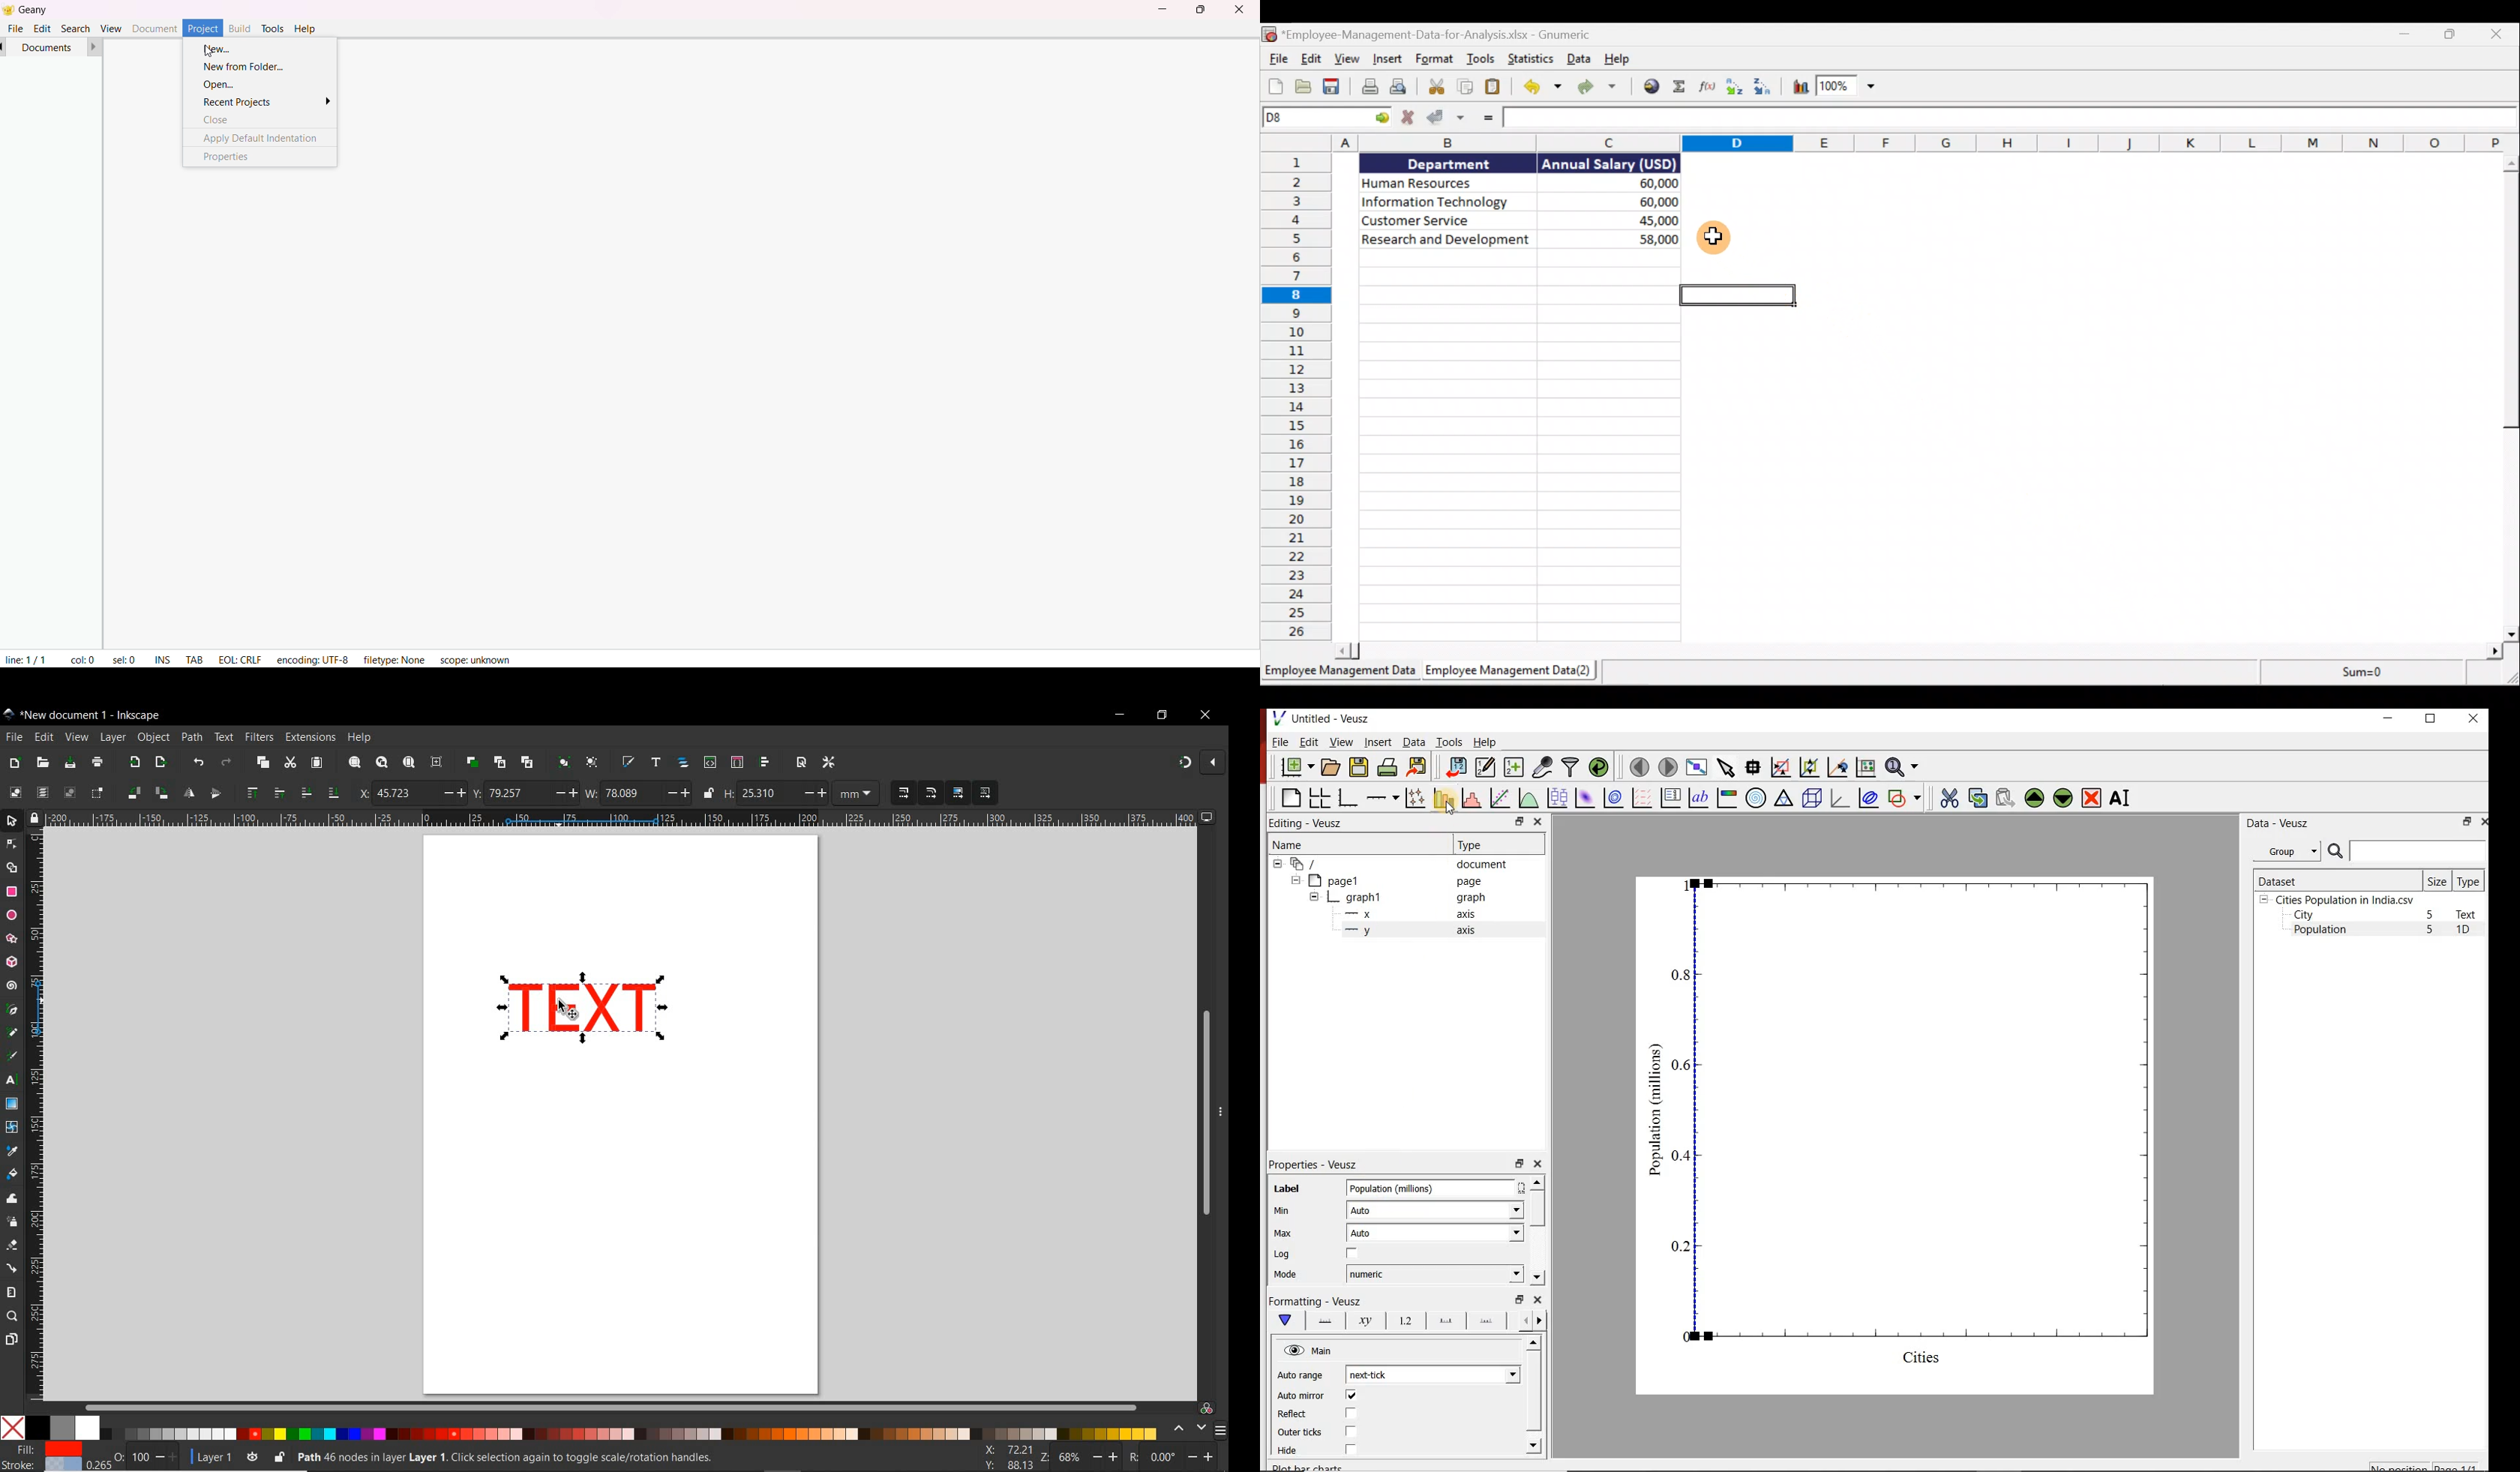  Describe the element at coordinates (154, 28) in the screenshot. I see `document` at that location.